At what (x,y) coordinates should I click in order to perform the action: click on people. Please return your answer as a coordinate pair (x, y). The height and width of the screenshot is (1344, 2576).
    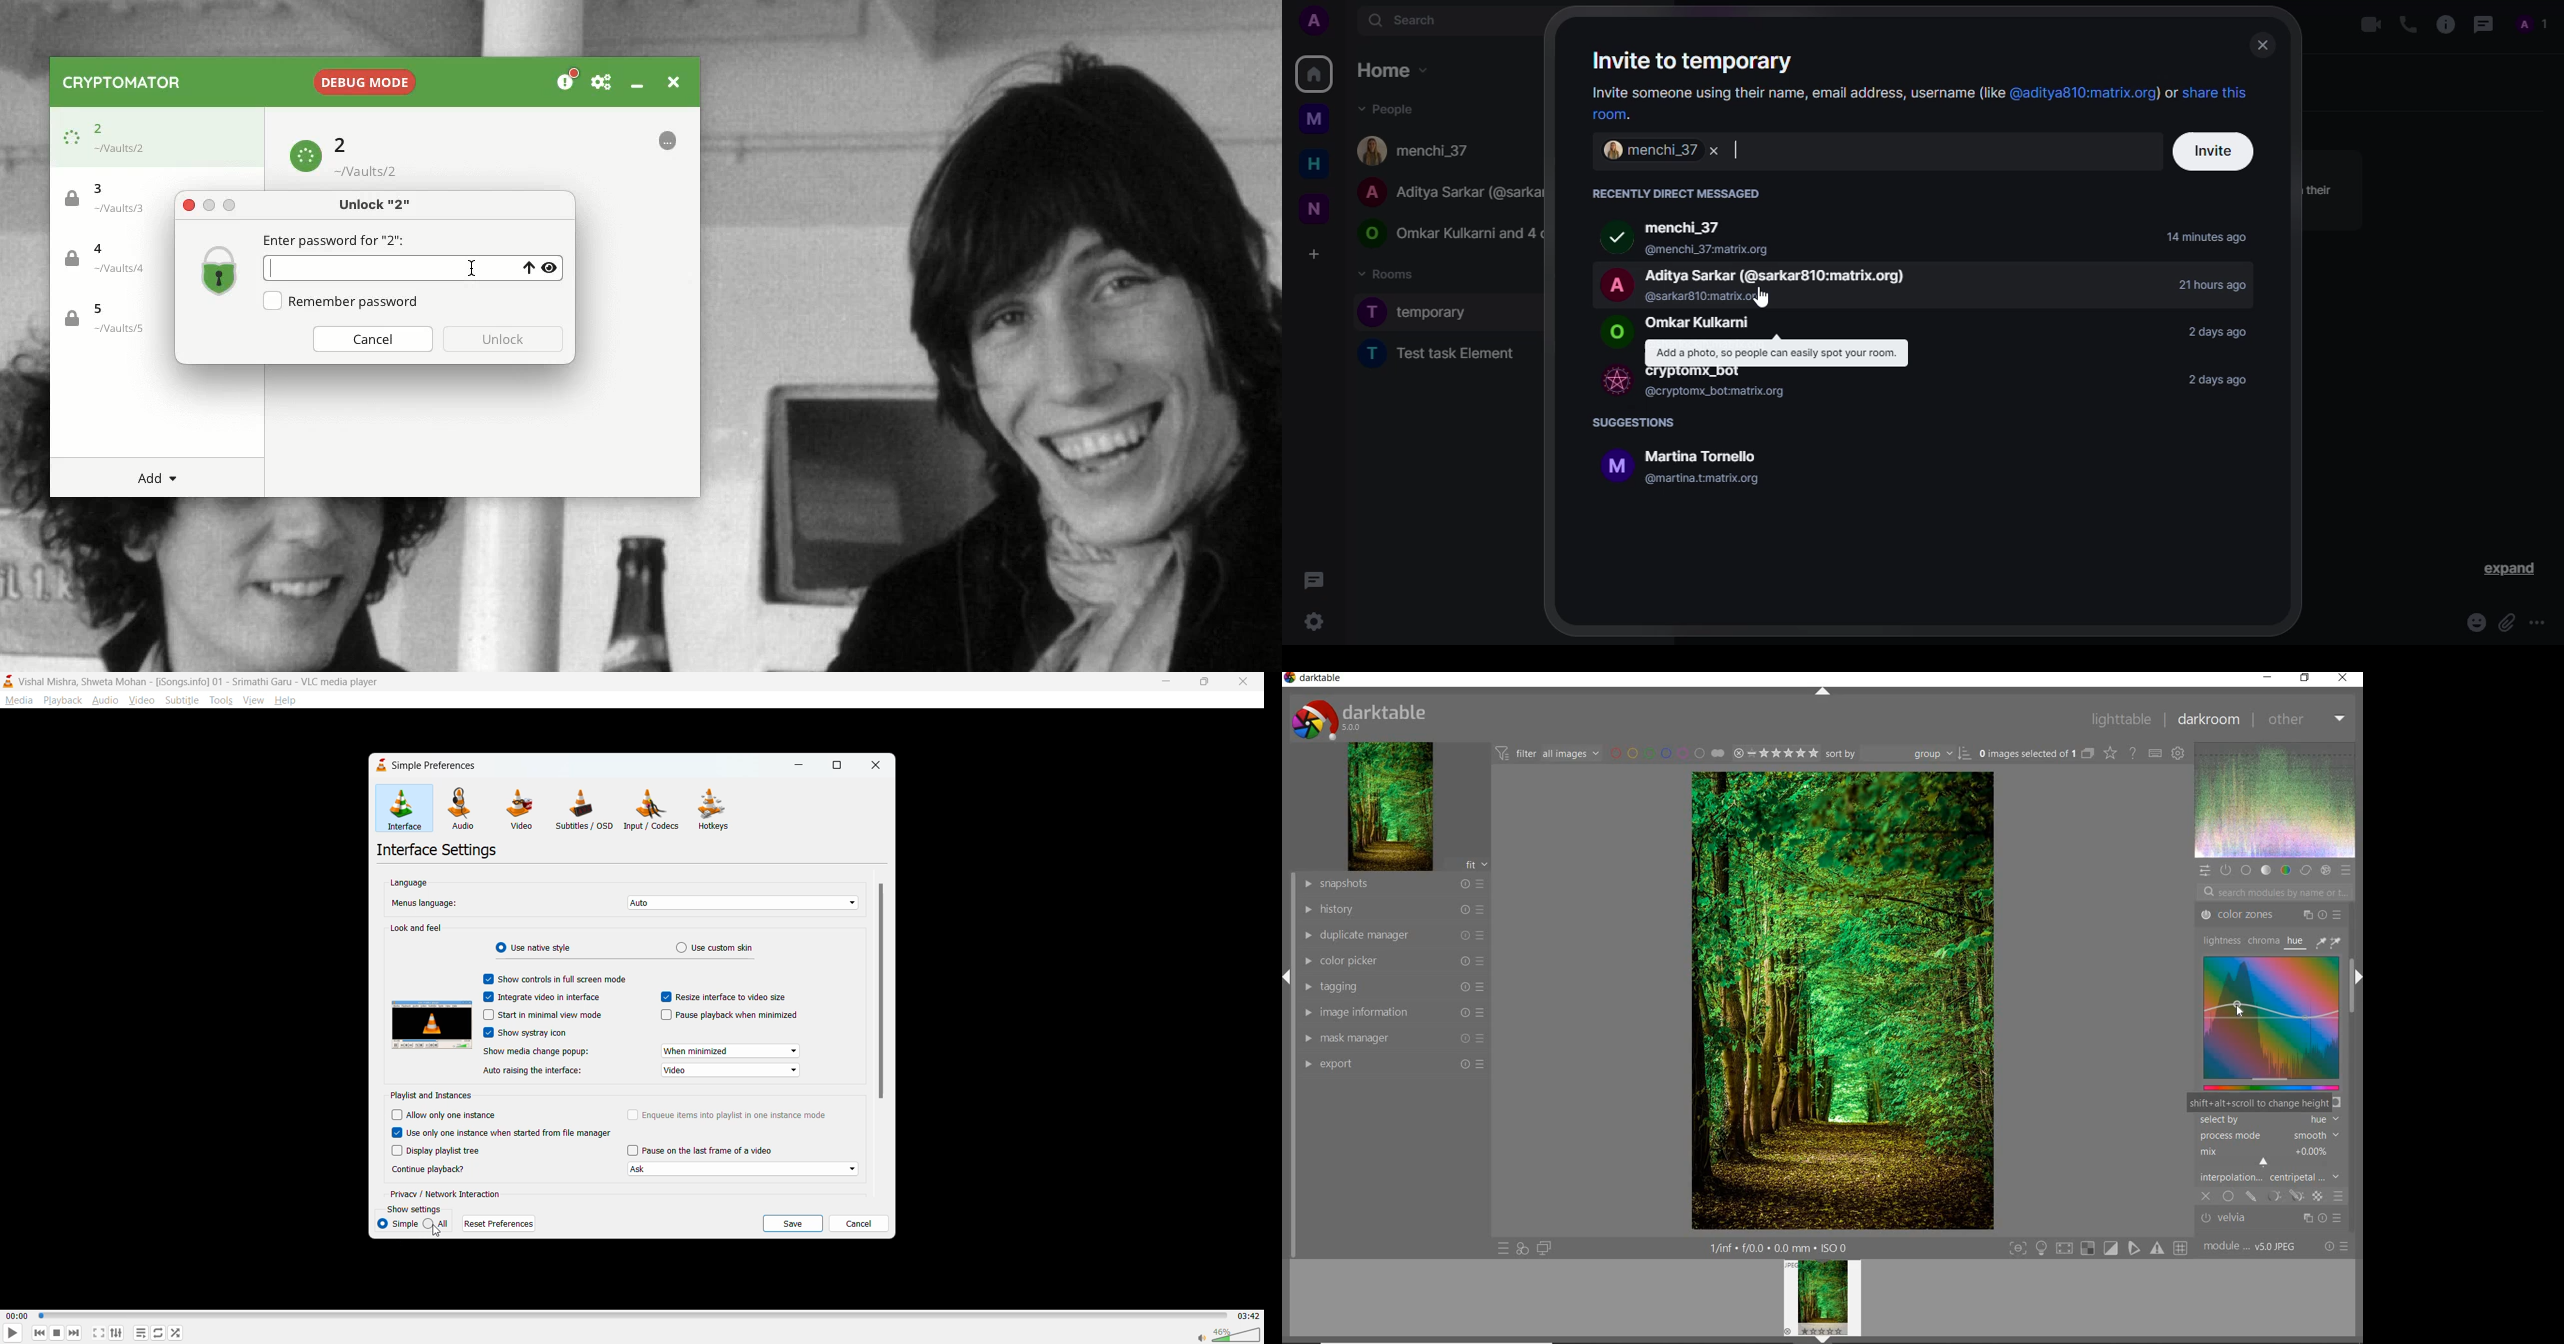
    Looking at the image, I should click on (1418, 150).